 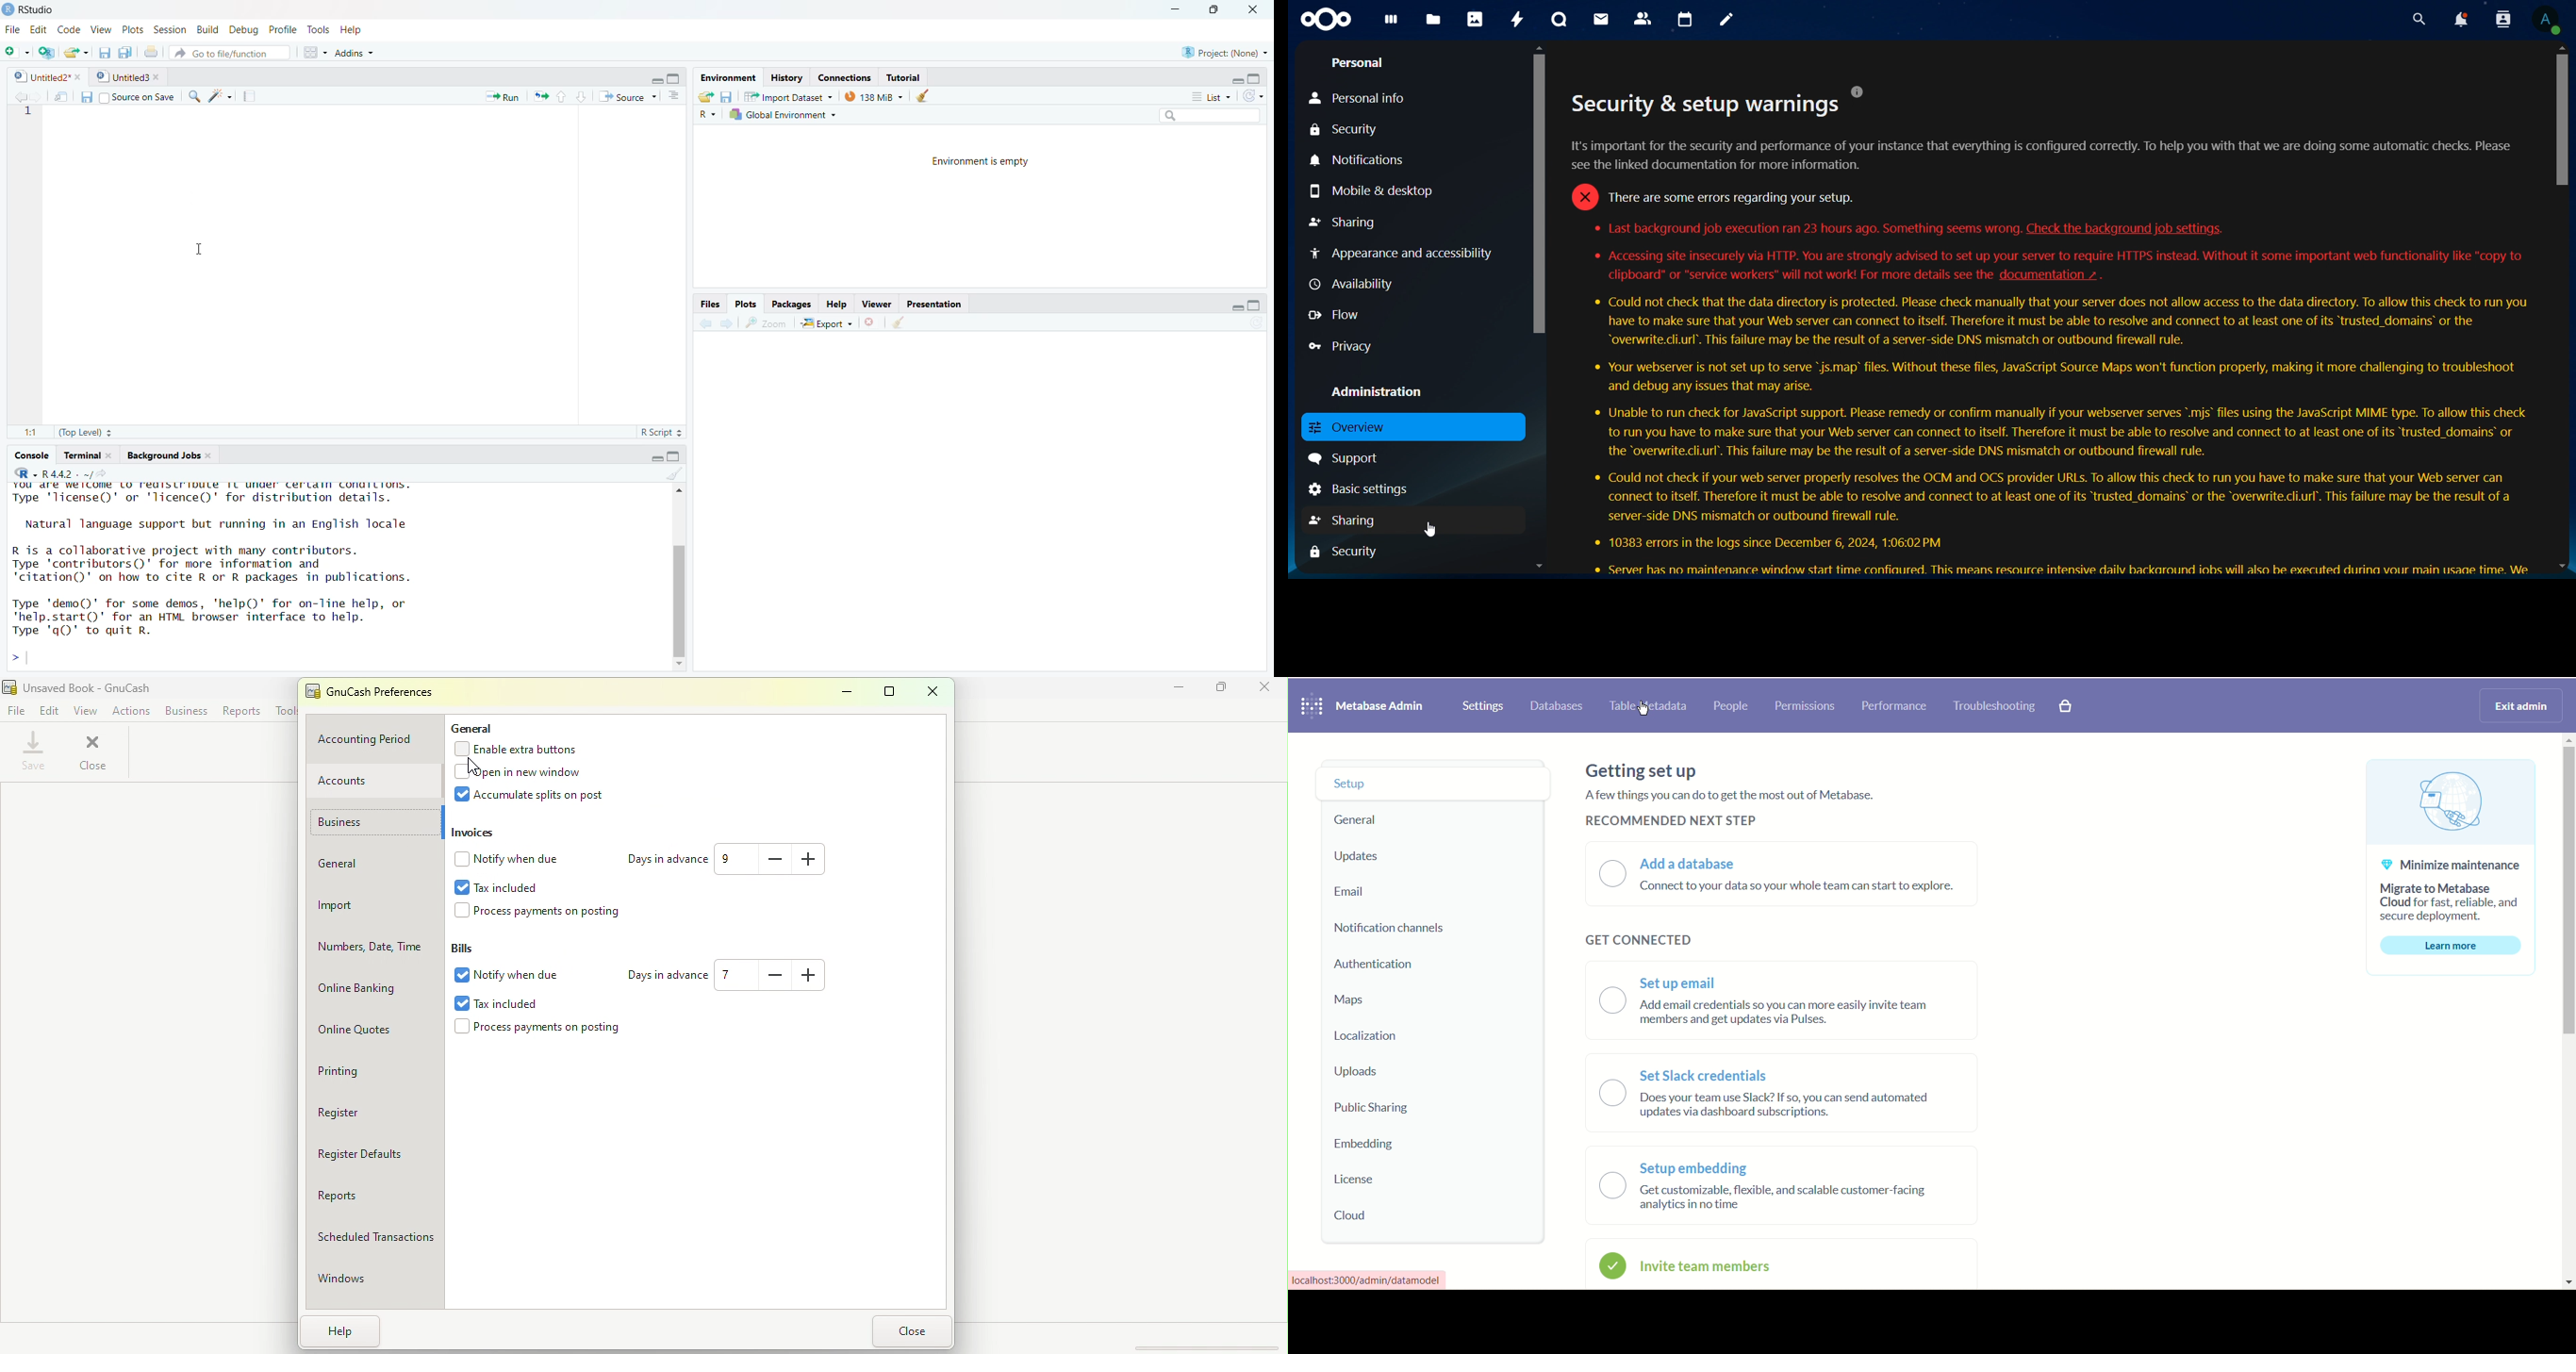 What do you see at coordinates (942, 303) in the screenshot?
I see `Presentation` at bounding box center [942, 303].